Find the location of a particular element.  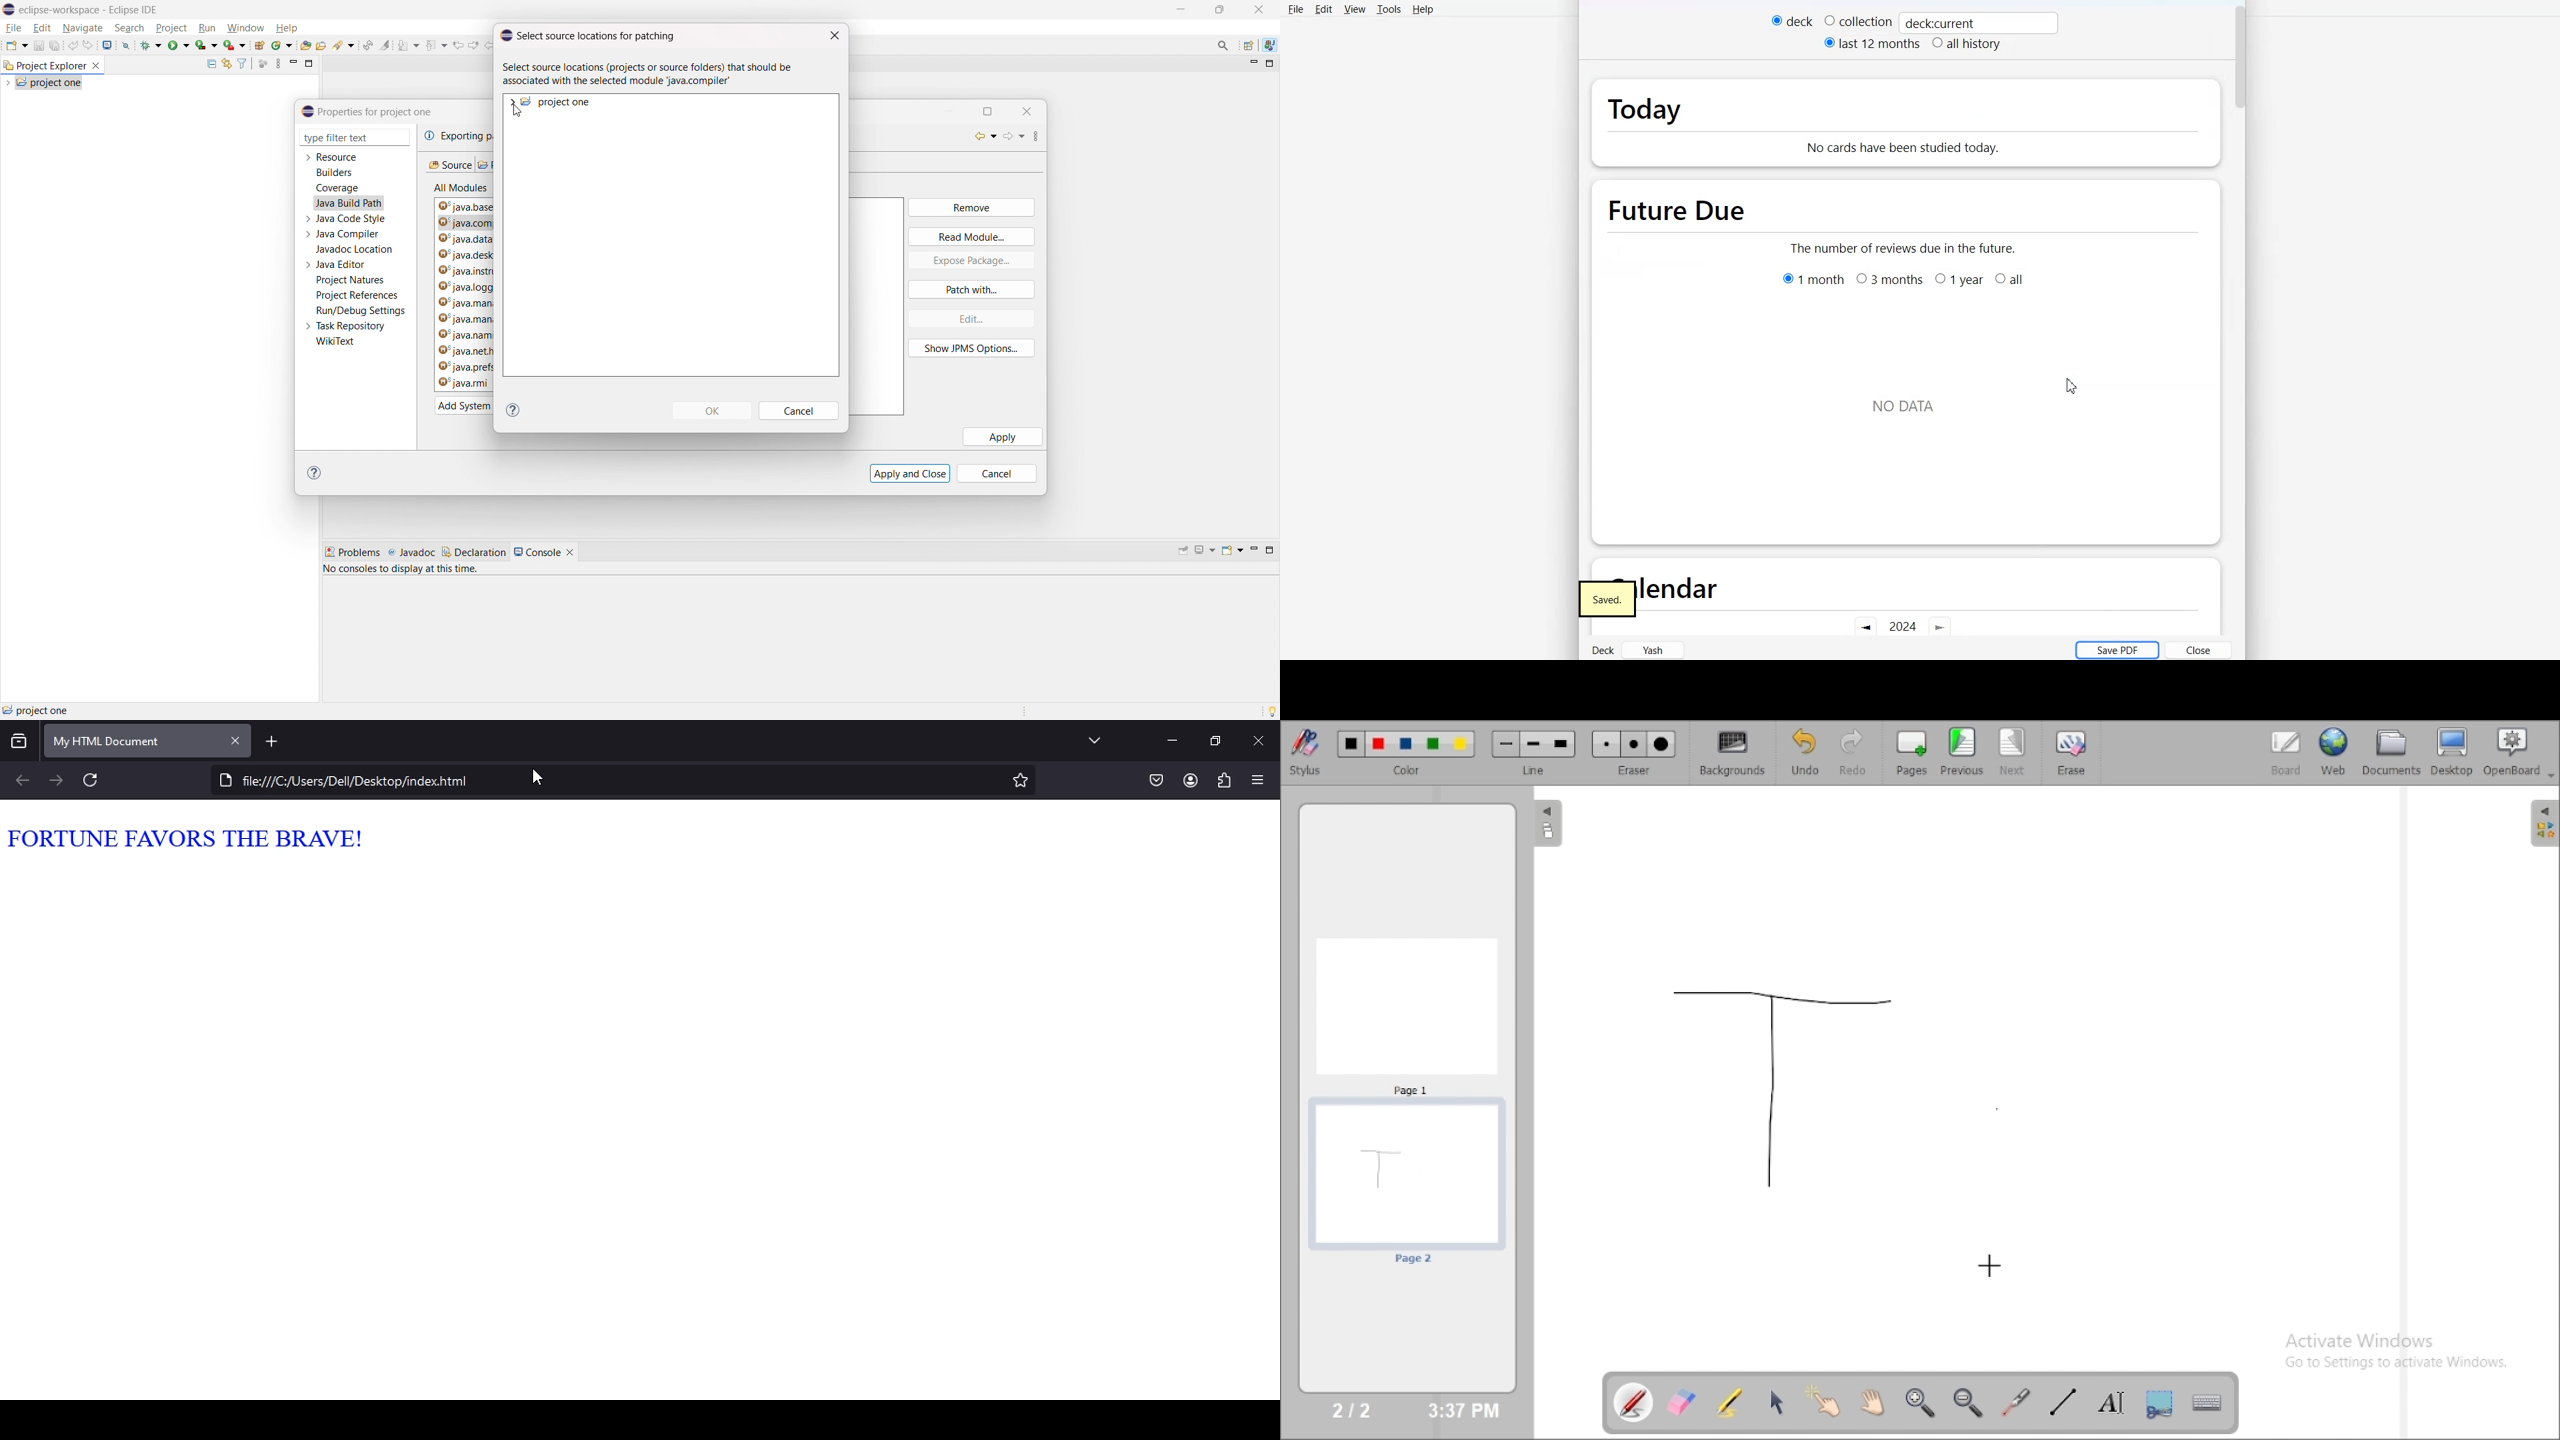

NO DATA is located at coordinates (1903, 408).